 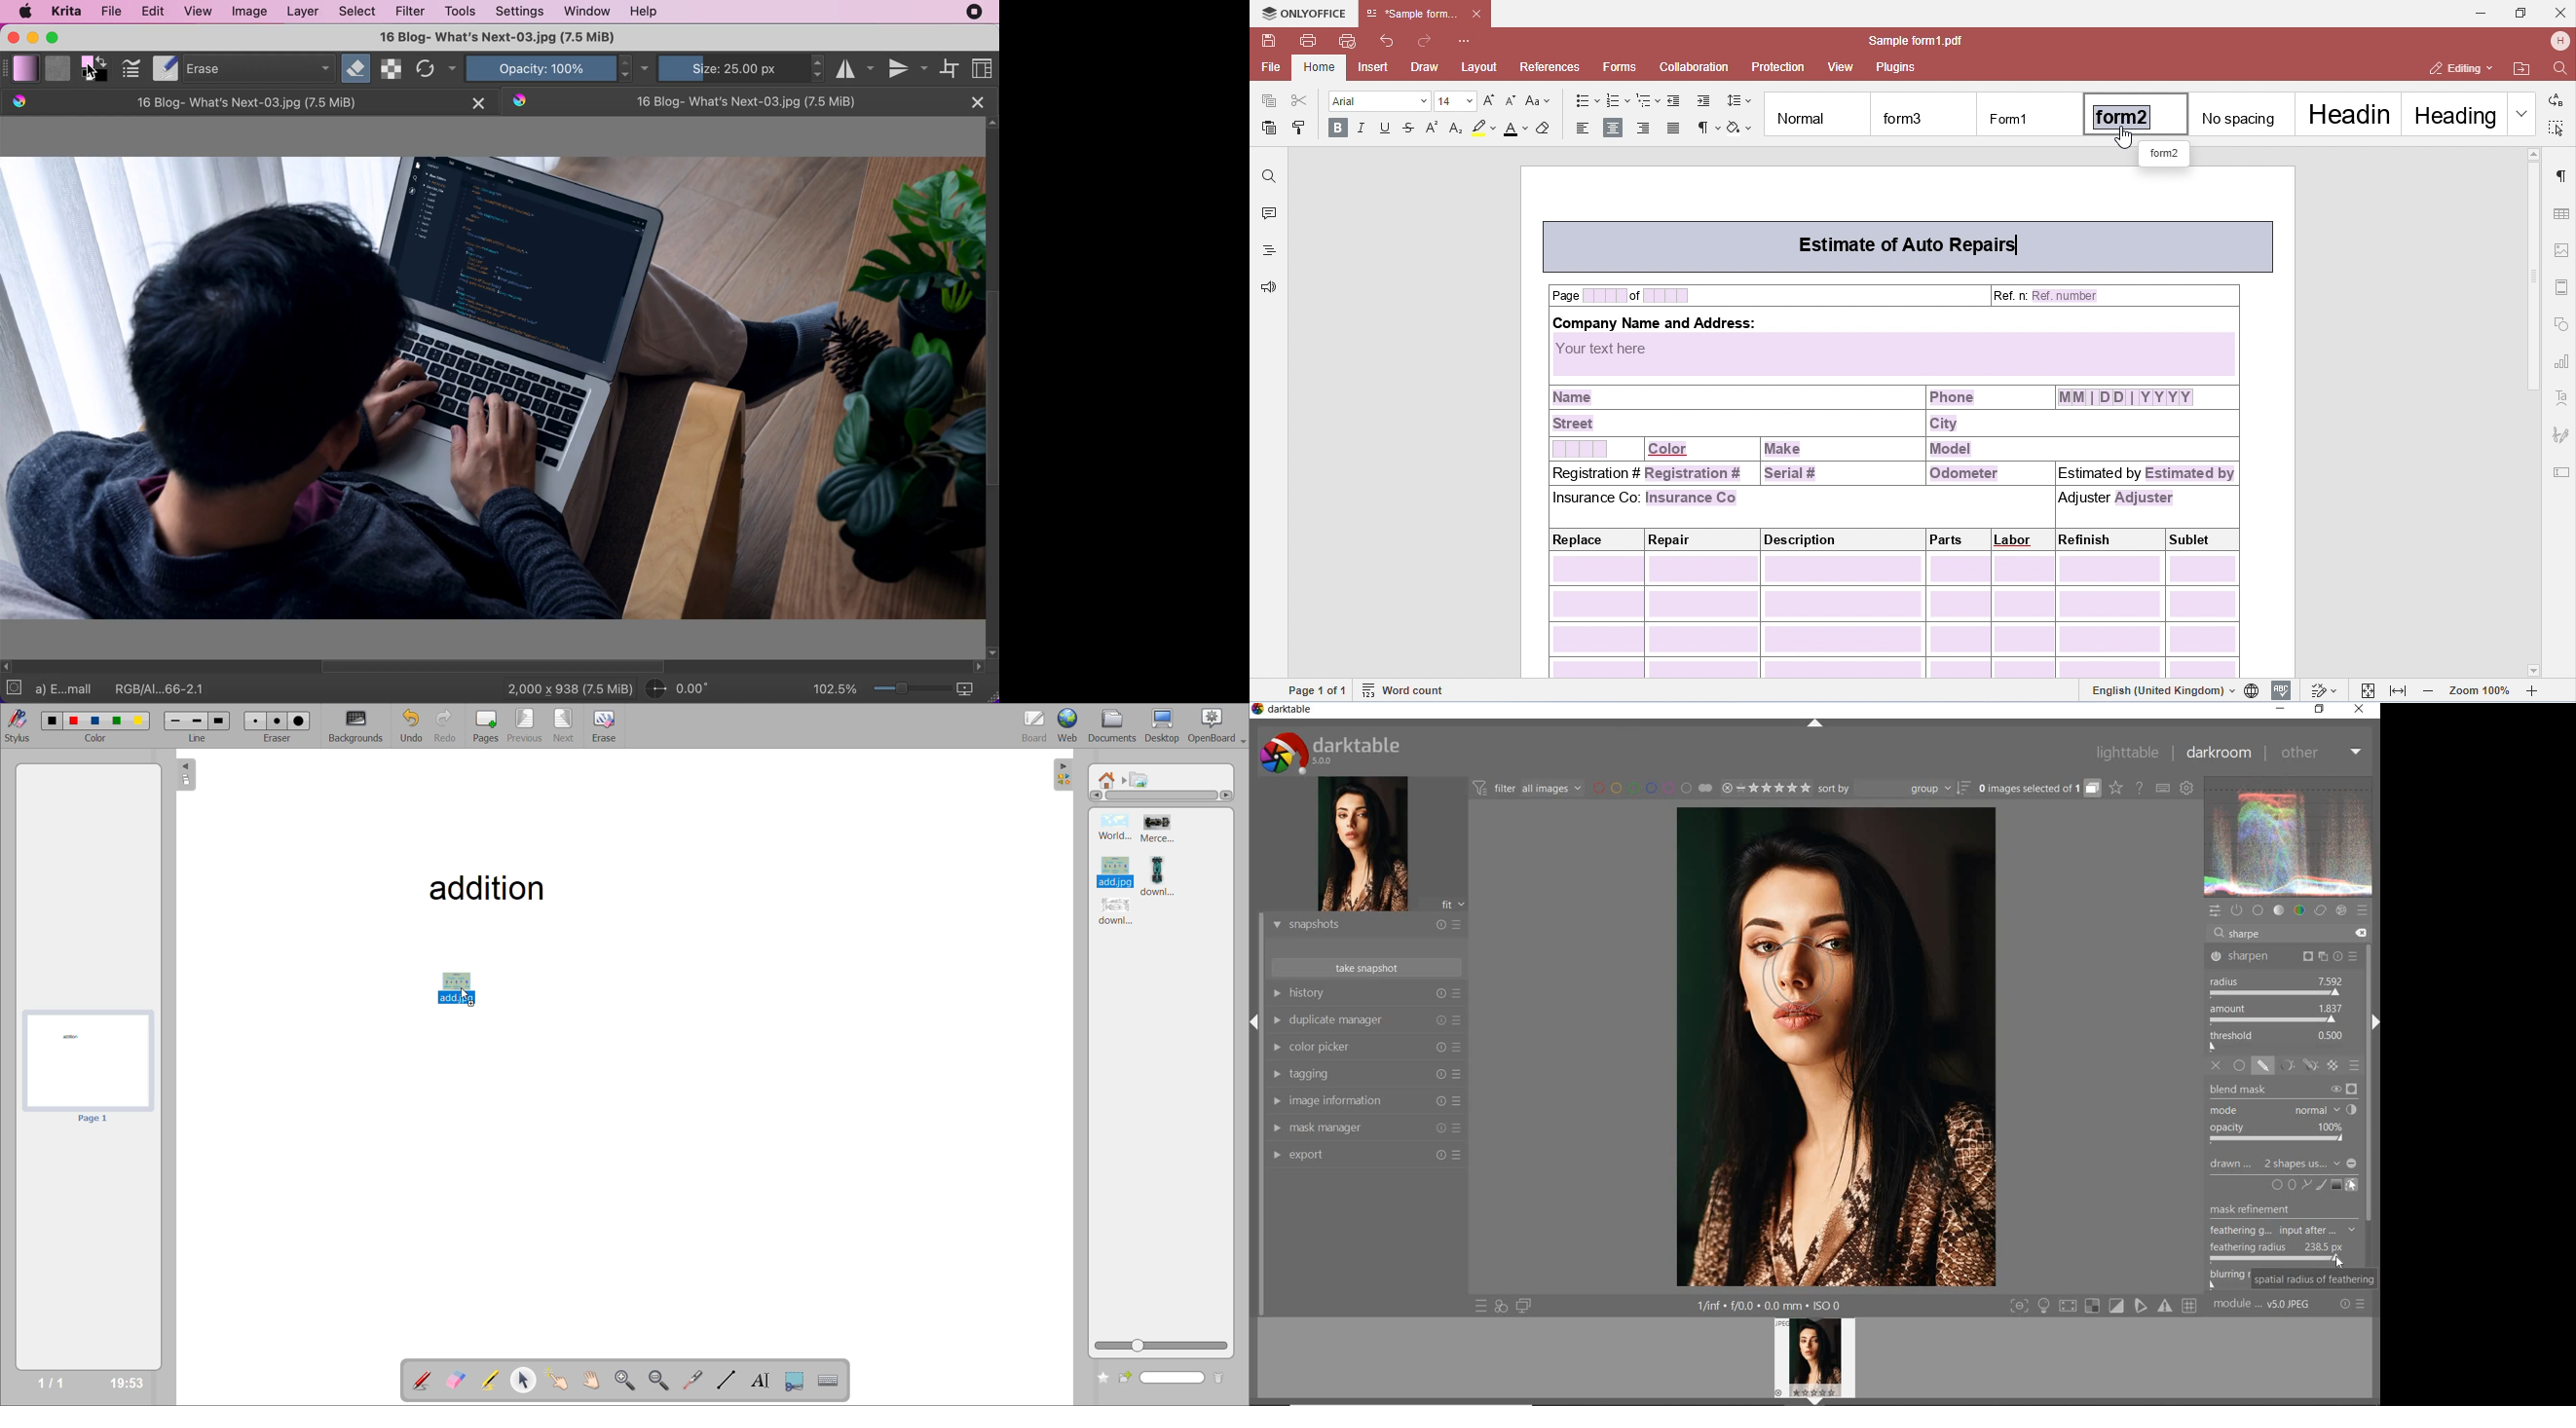 I want to click on wrap around mode, so click(x=951, y=68).